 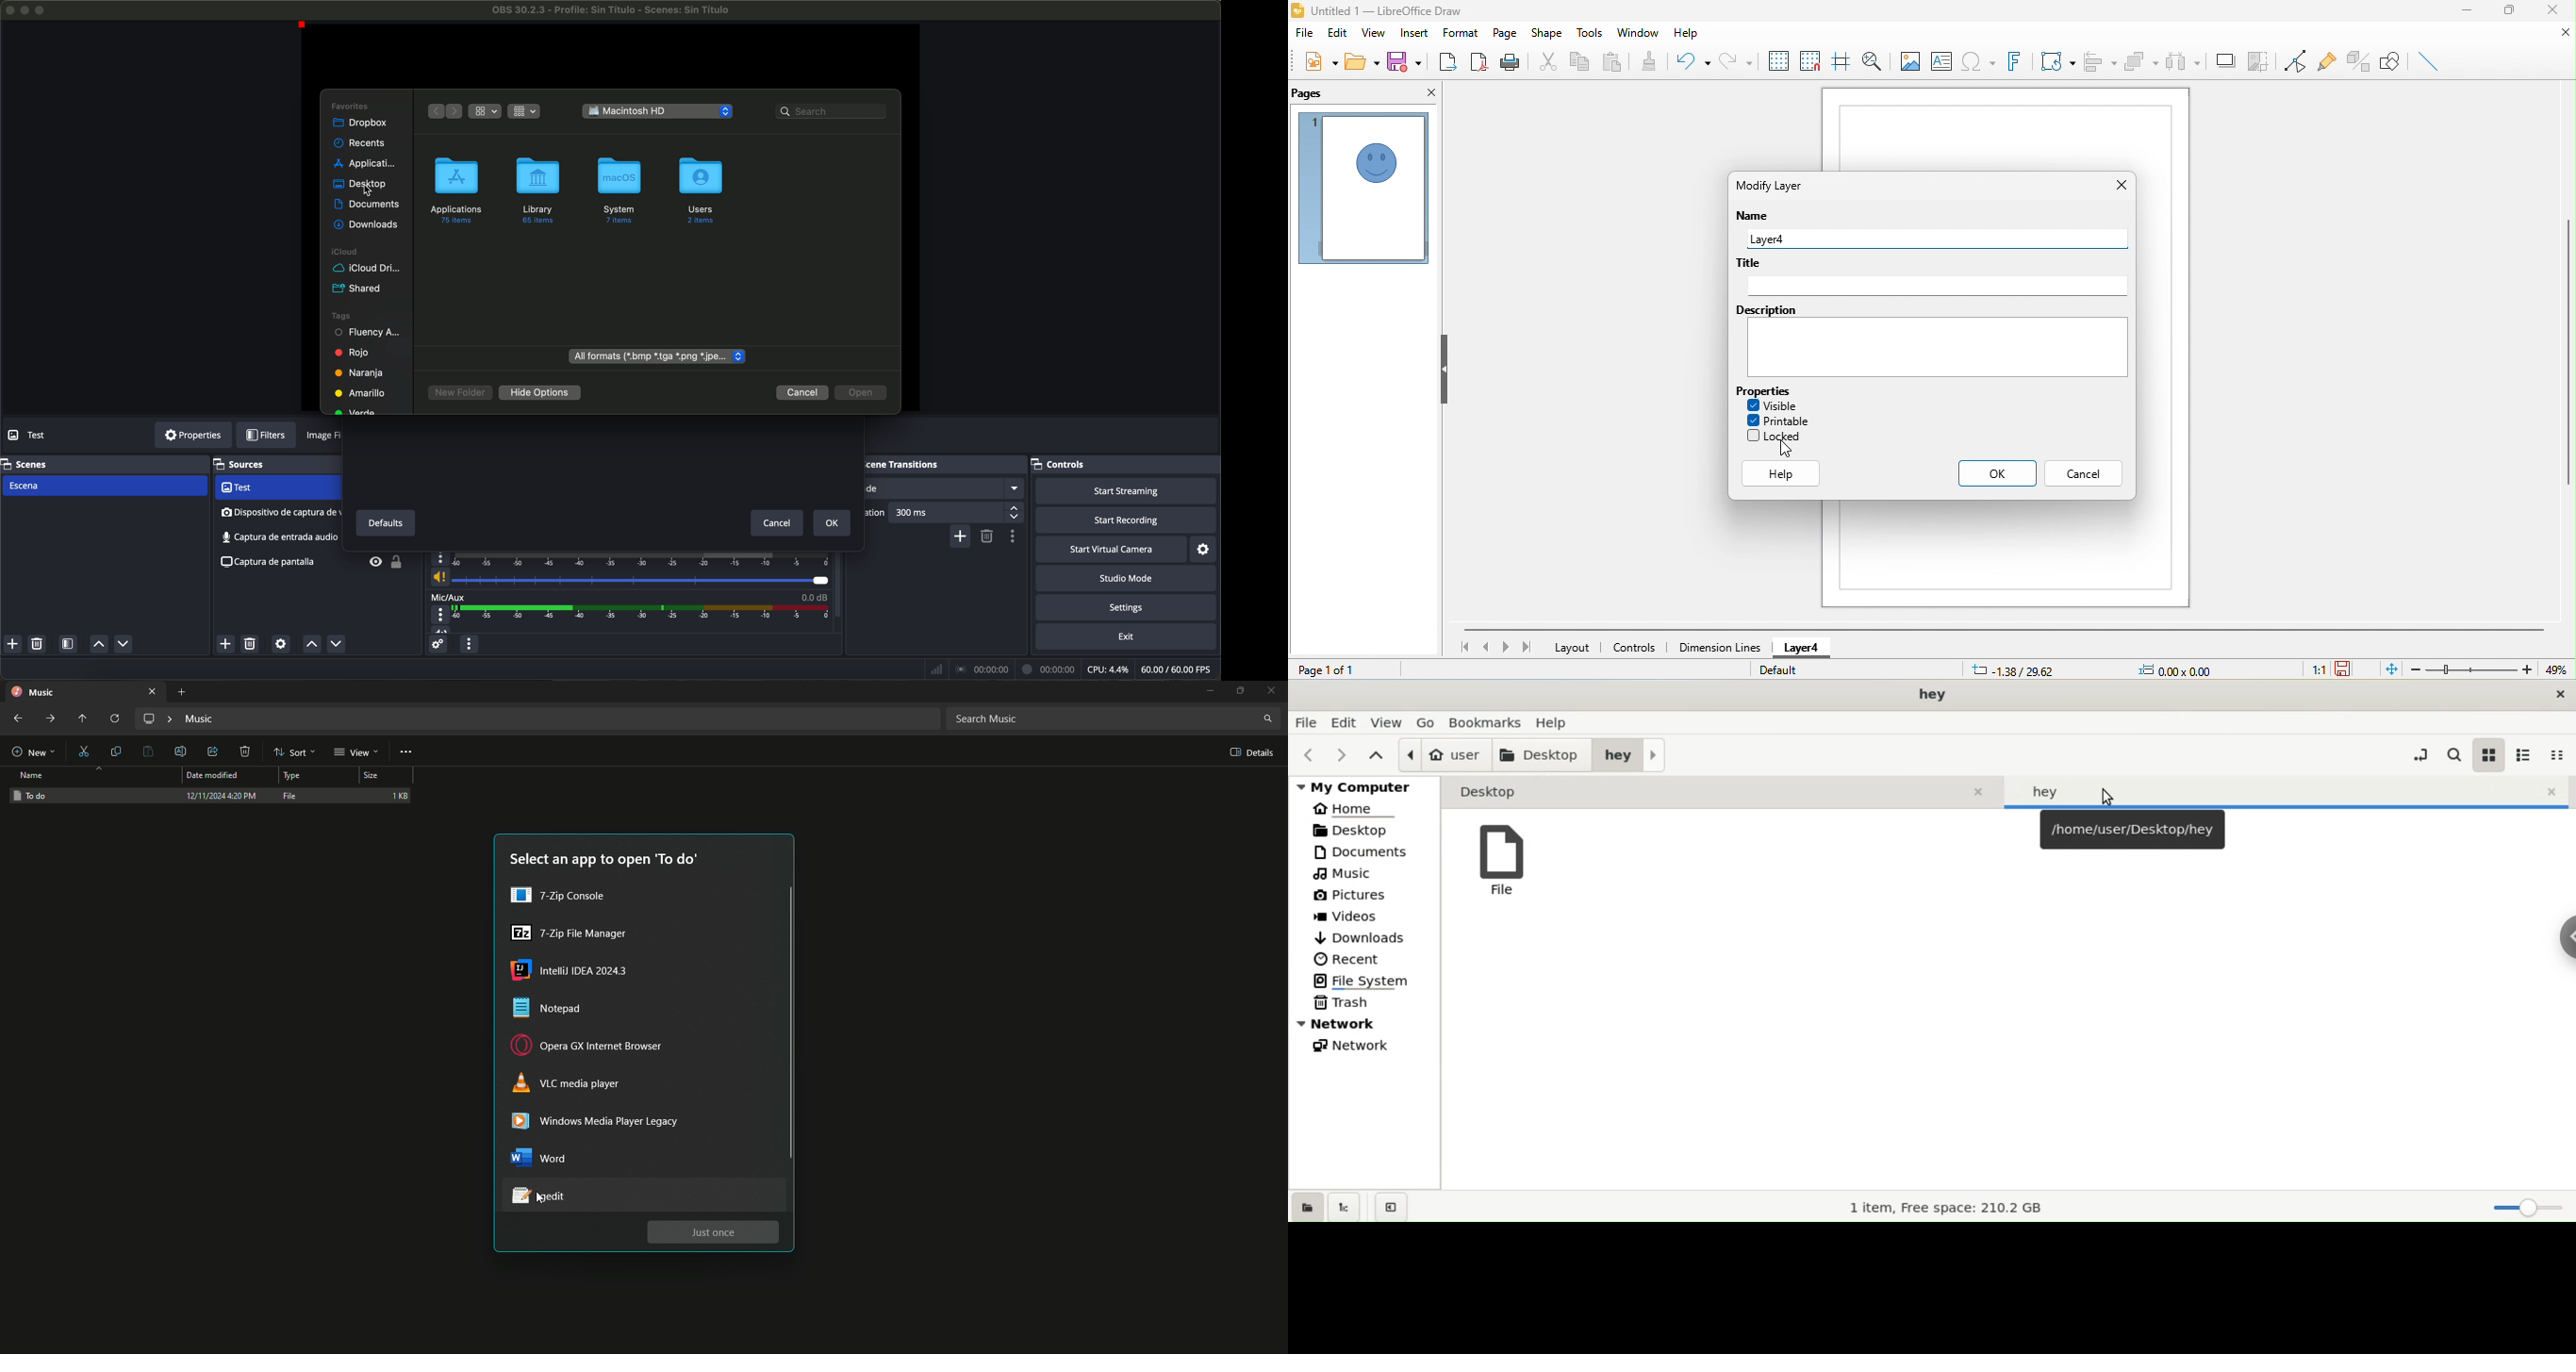 What do you see at coordinates (1461, 647) in the screenshot?
I see `first page` at bounding box center [1461, 647].